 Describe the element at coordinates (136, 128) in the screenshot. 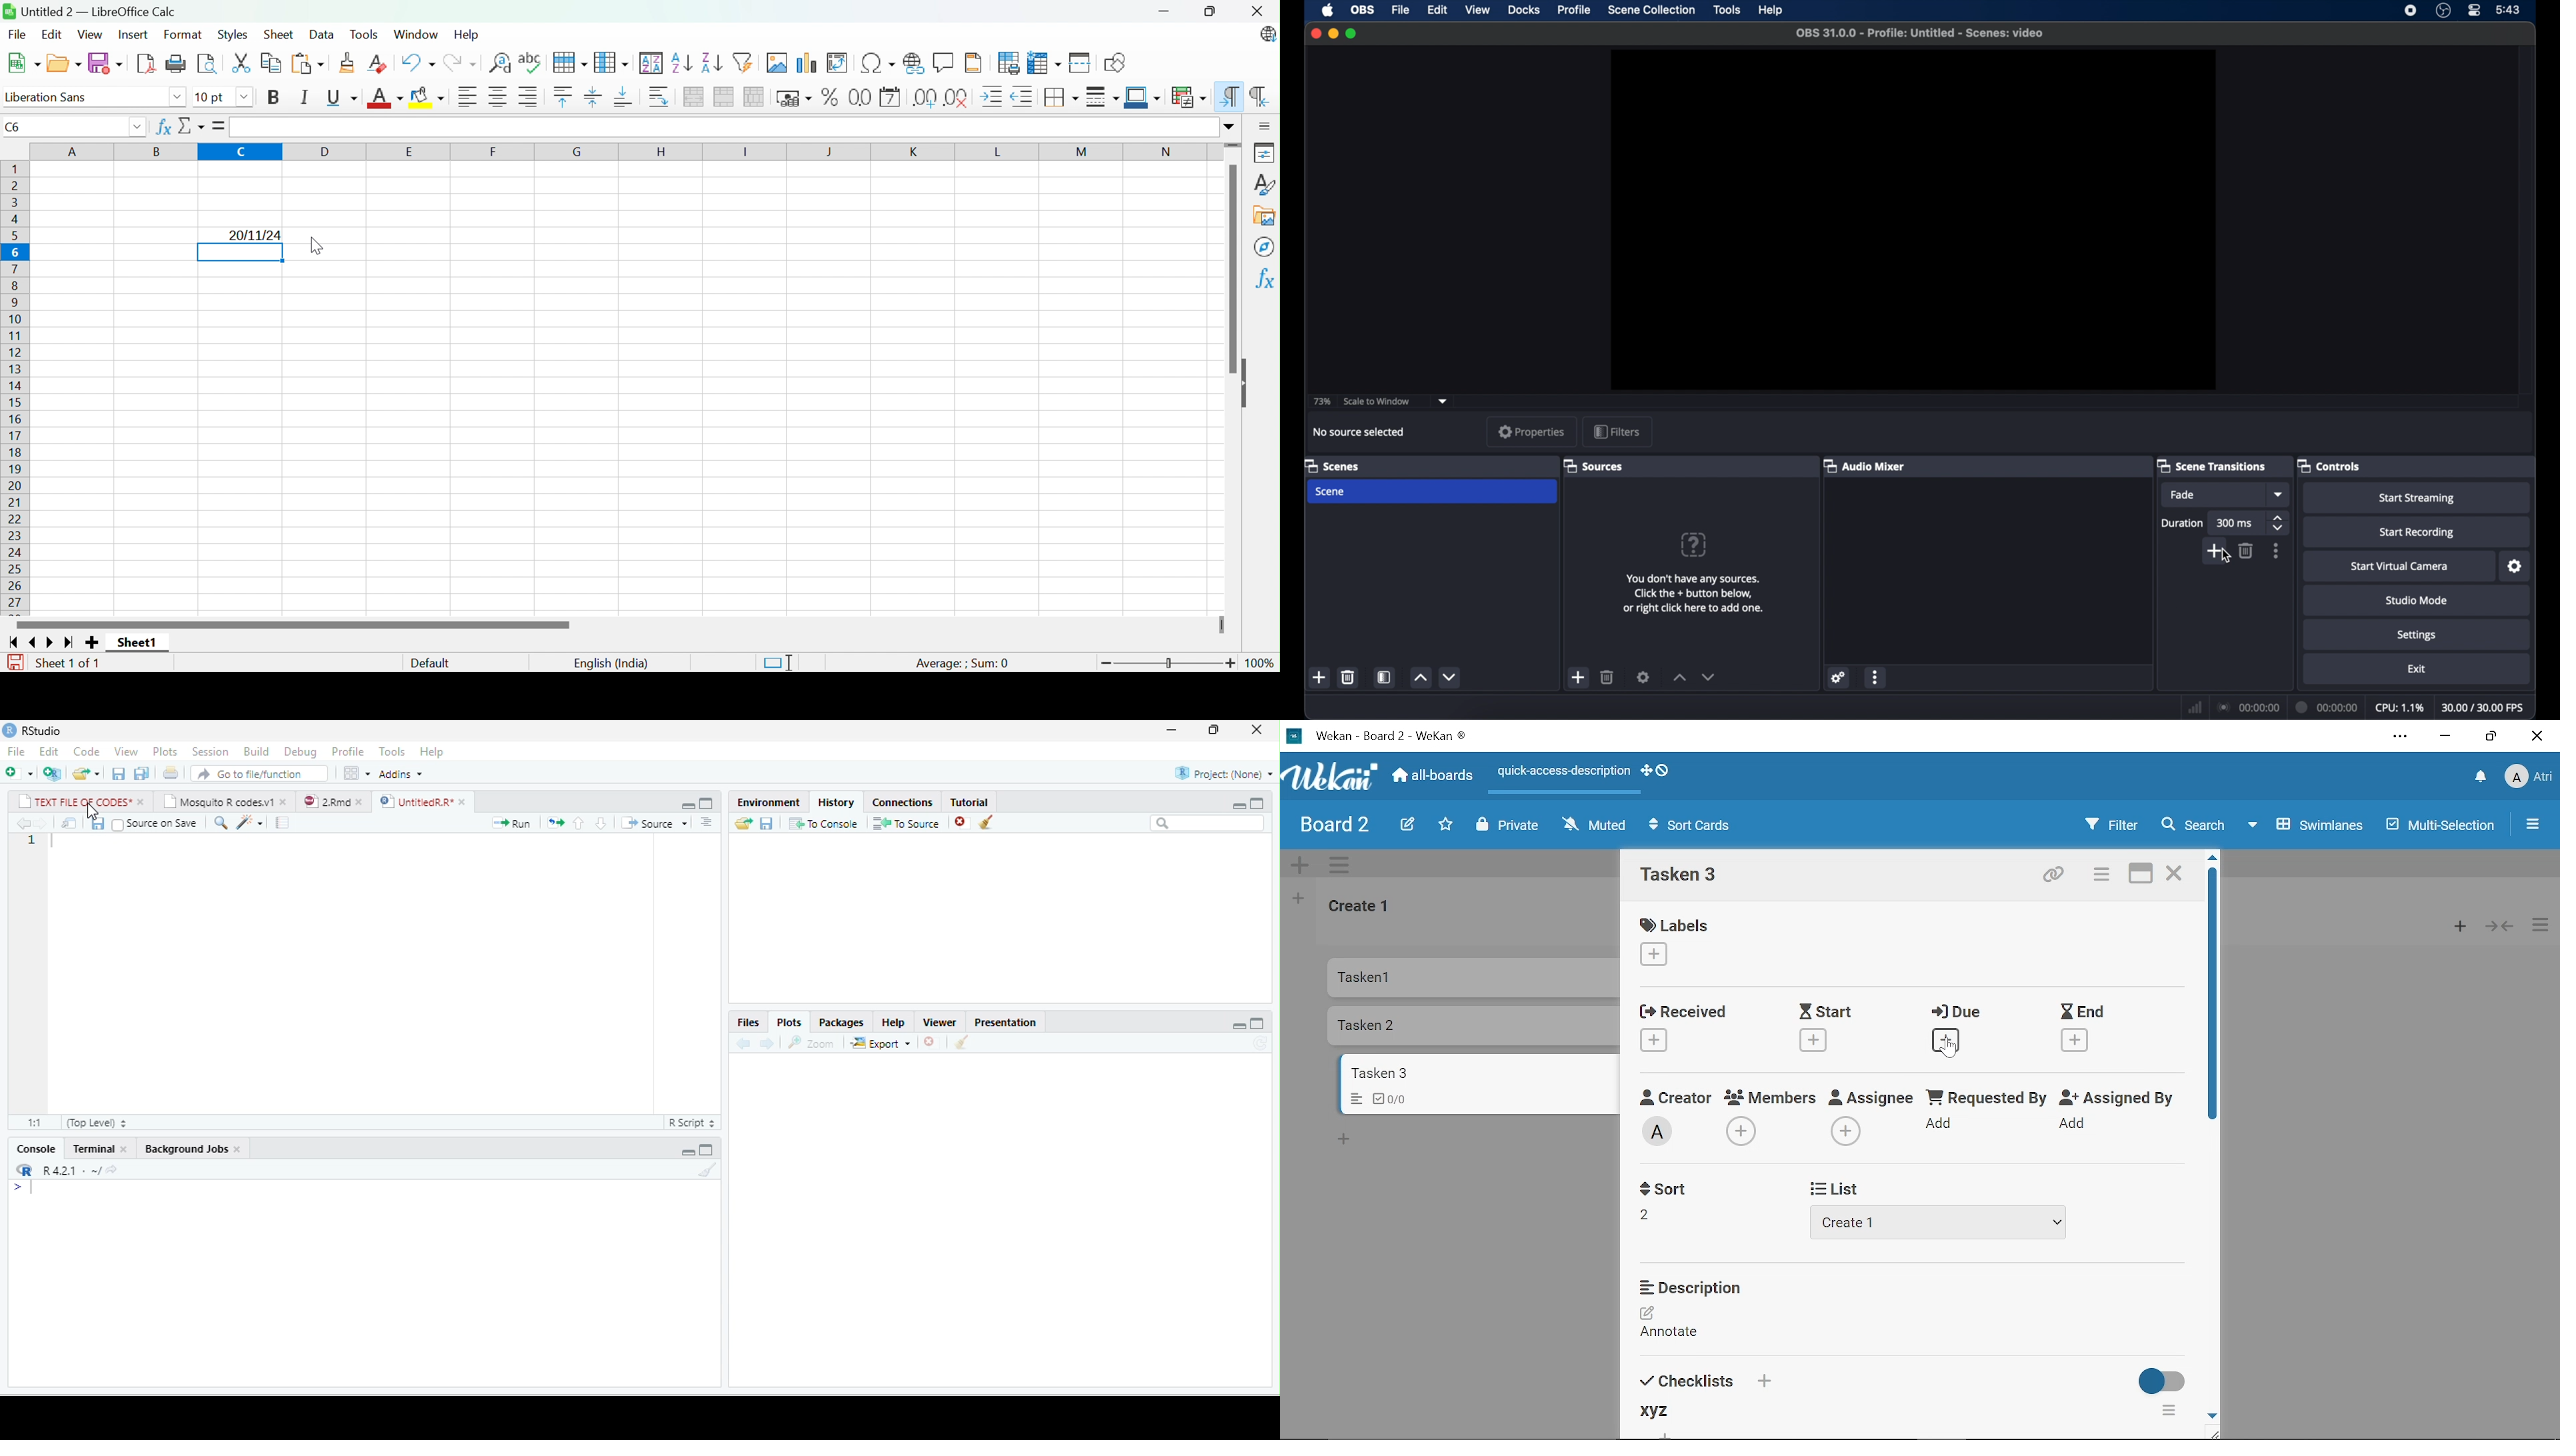

I see `Drop down` at that location.